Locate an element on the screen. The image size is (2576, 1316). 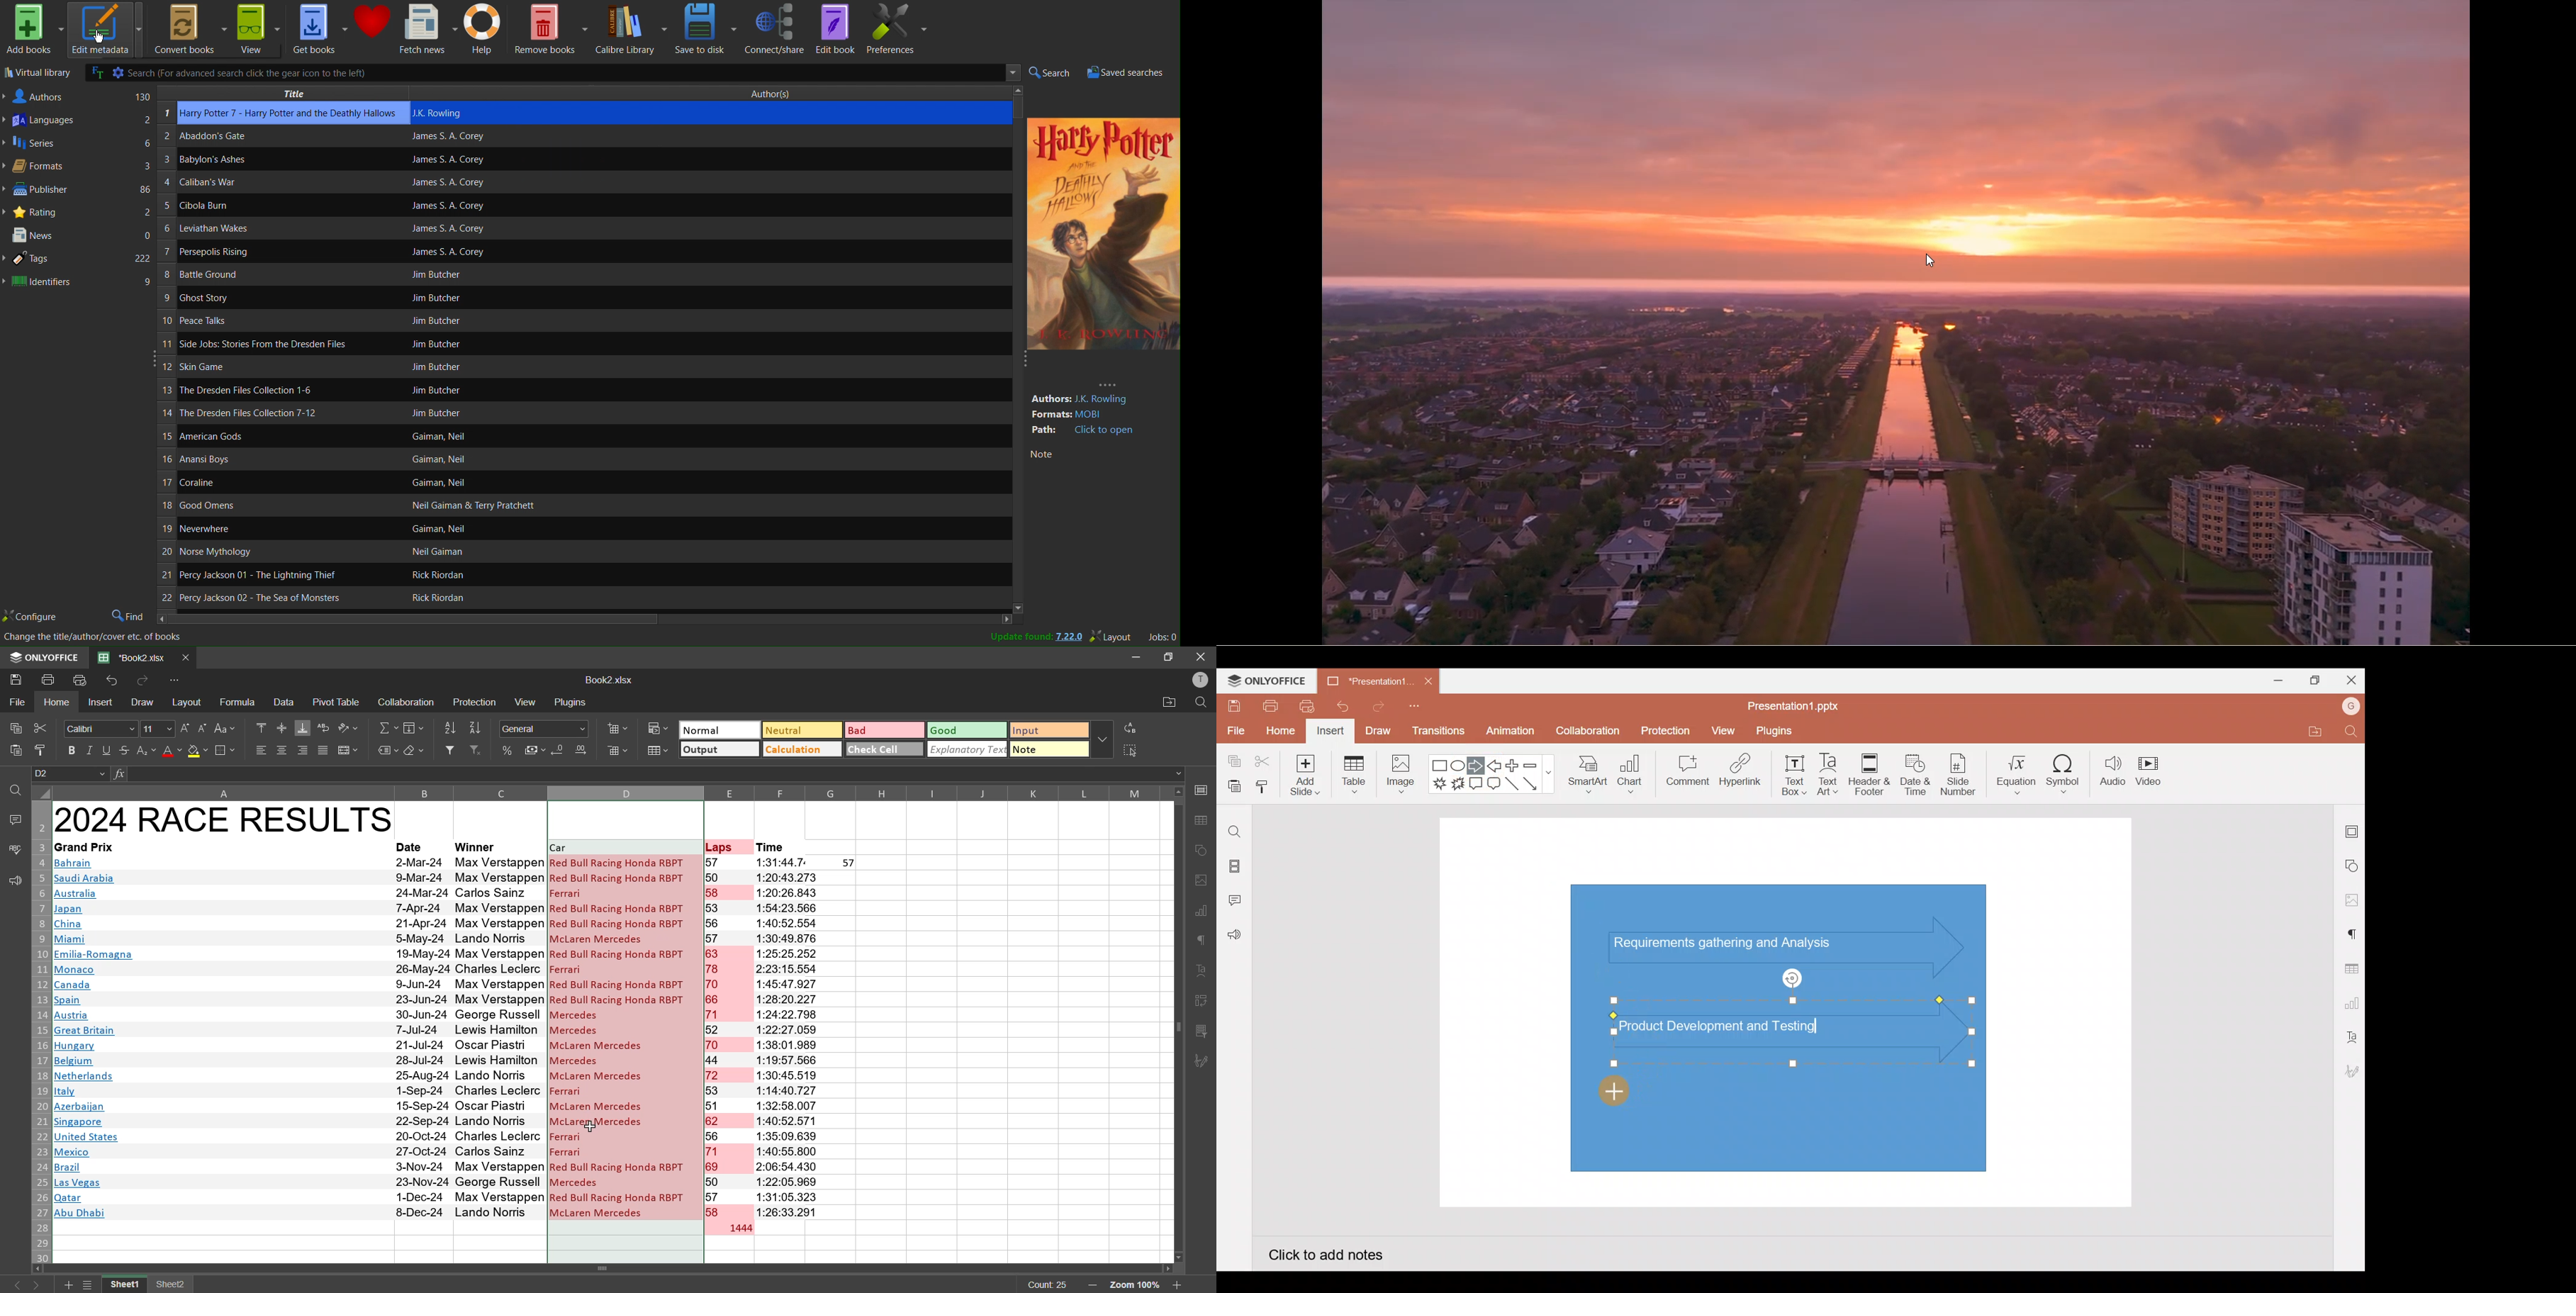
Author’s name is located at coordinates (485, 598).